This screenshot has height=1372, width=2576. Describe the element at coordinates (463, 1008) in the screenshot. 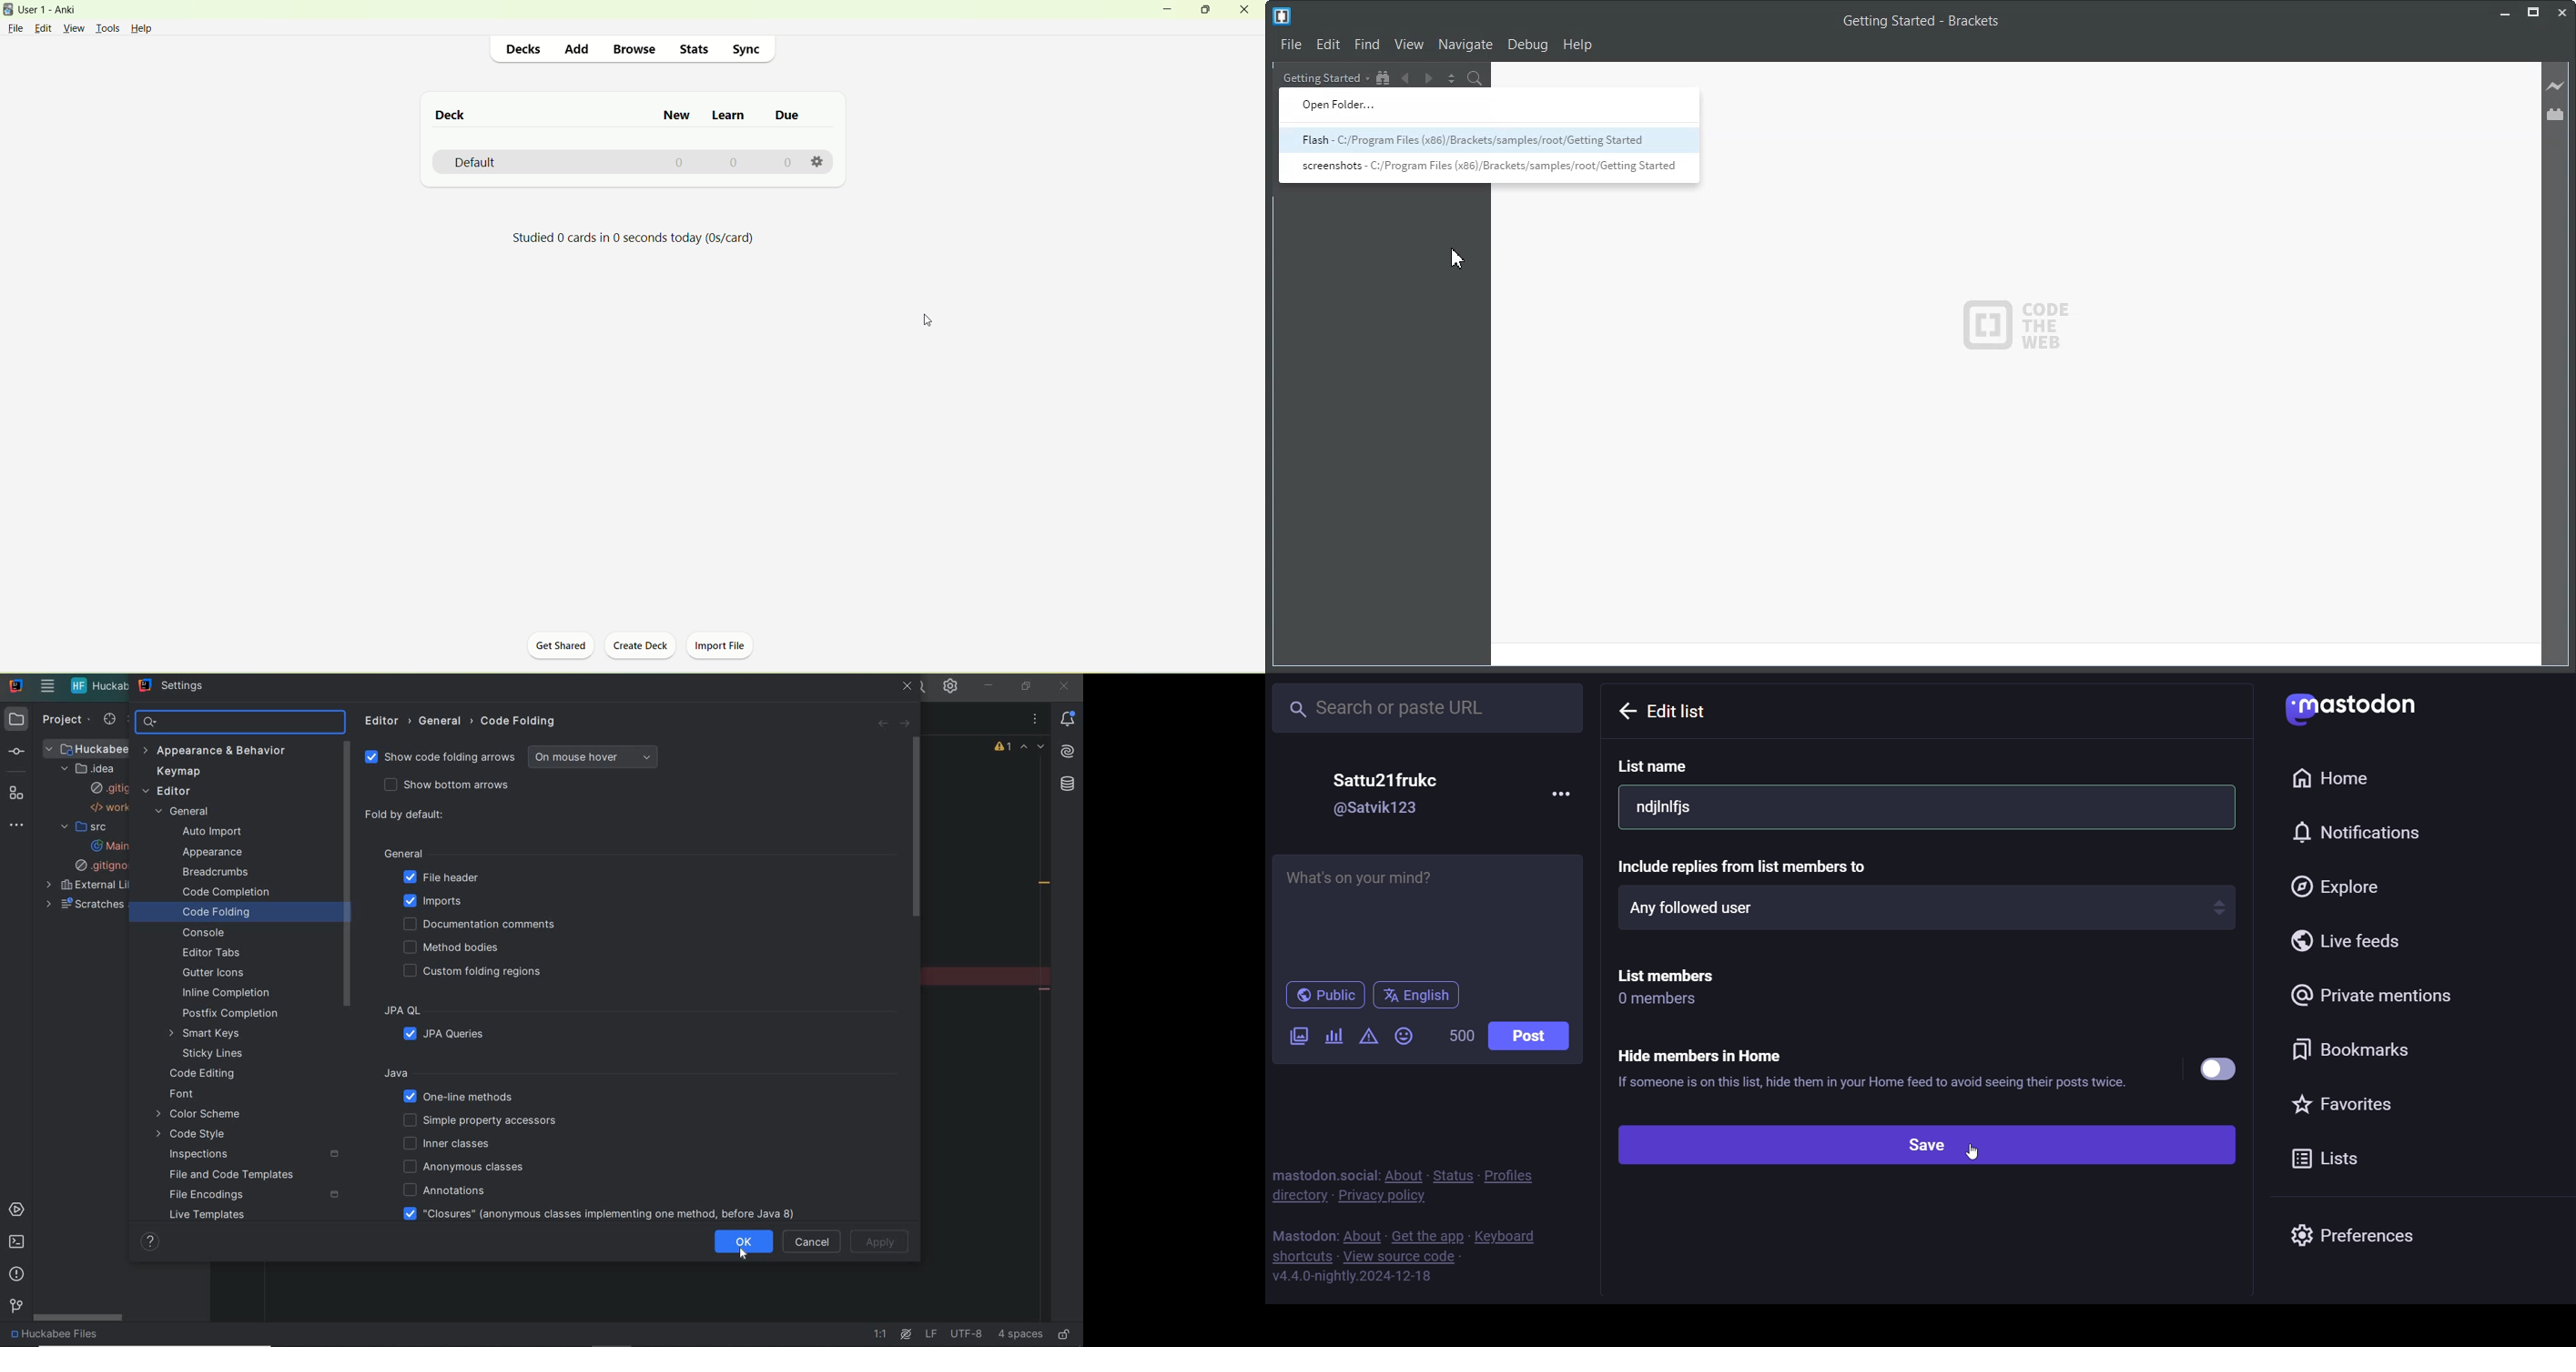

I see `JPA QL` at that location.